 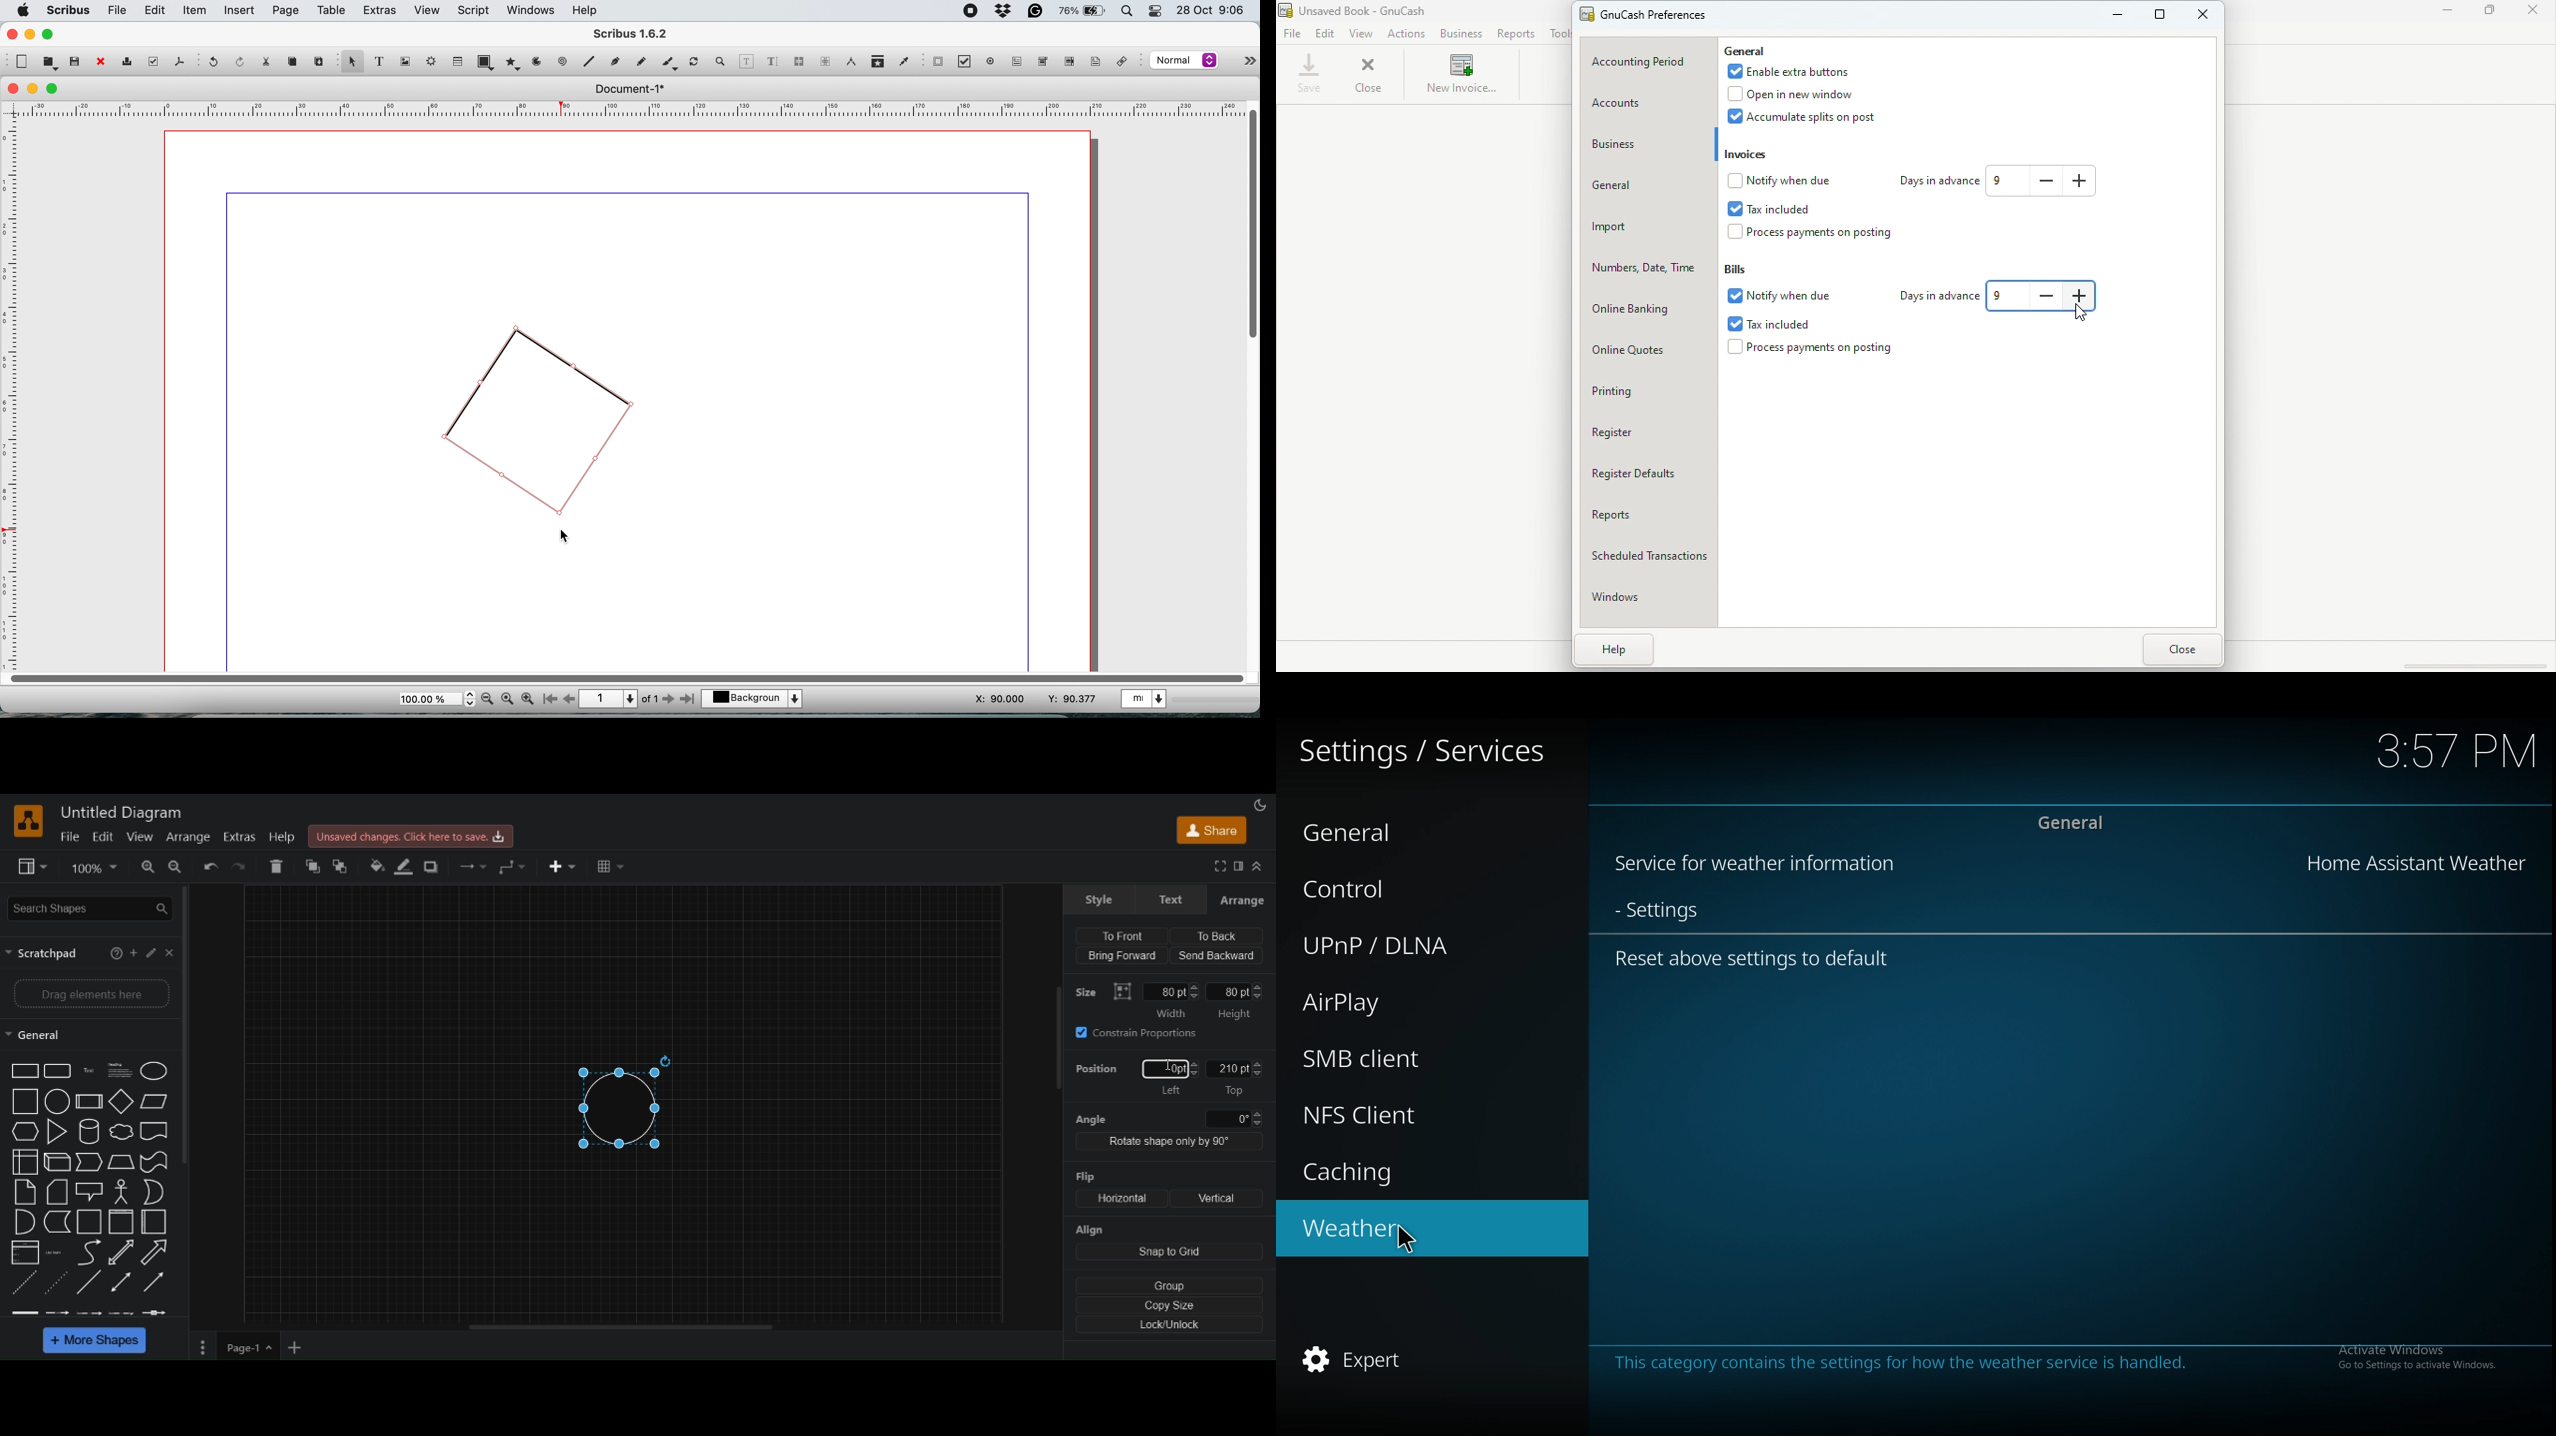 I want to click on link annotation, so click(x=1126, y=61).